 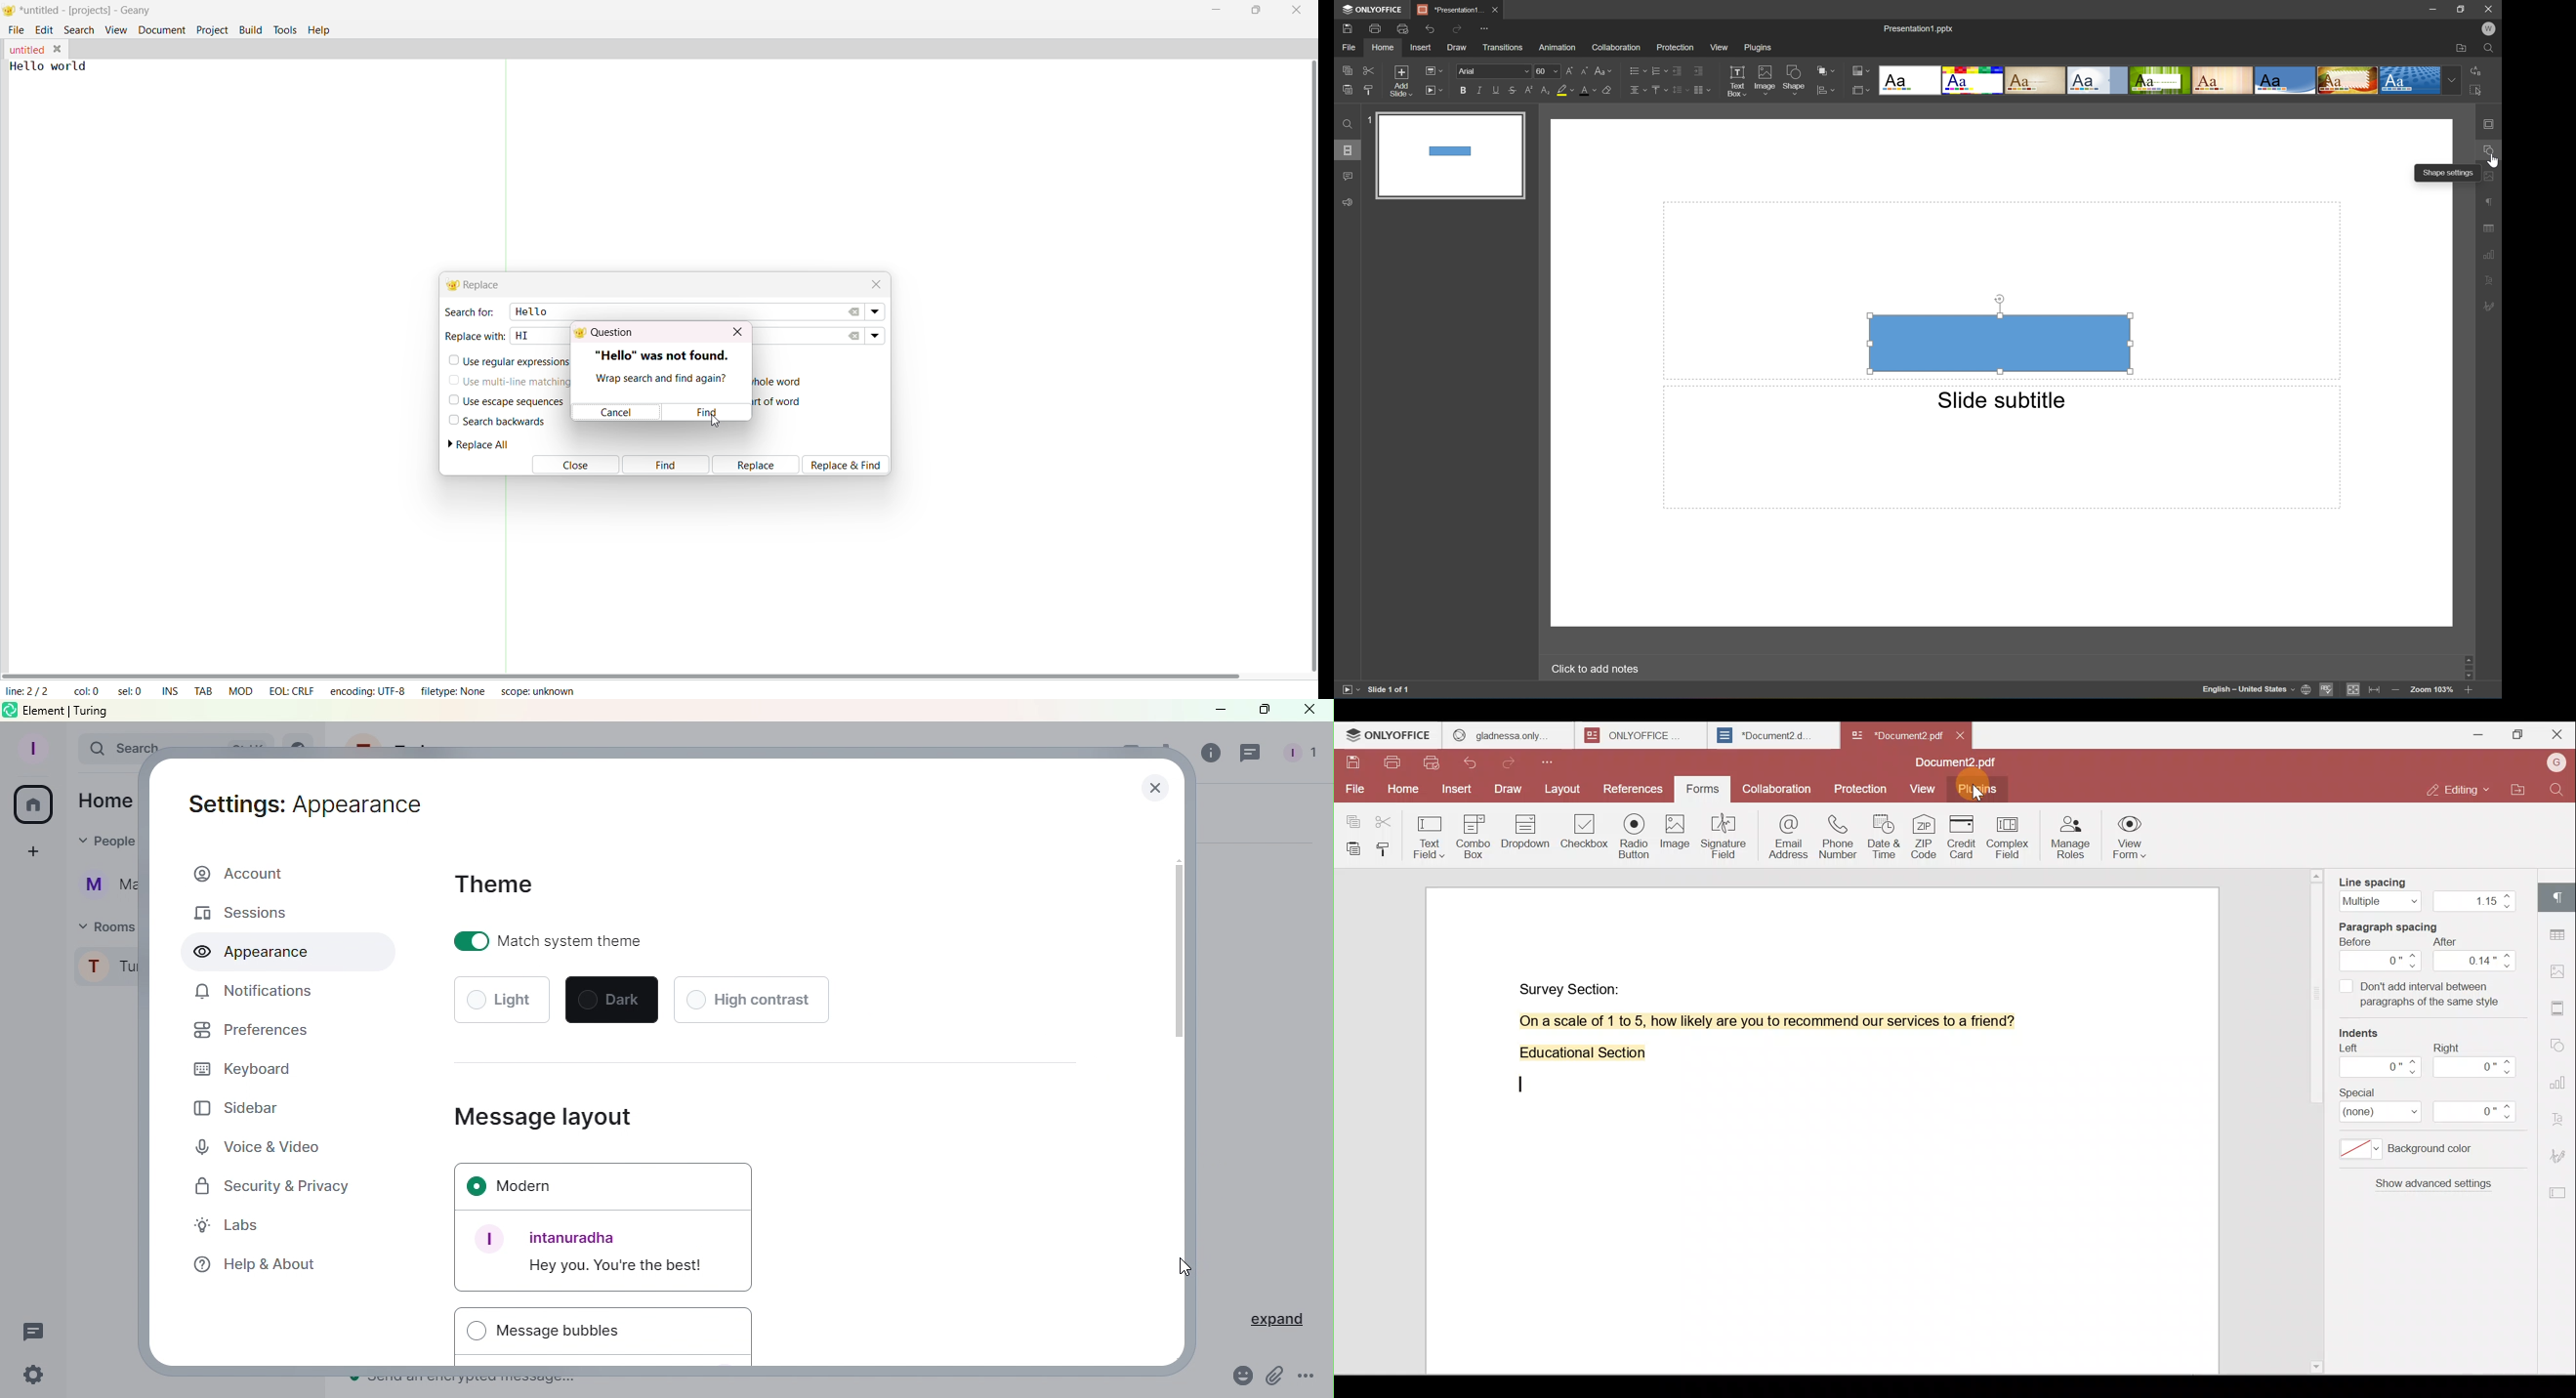 What do you see at coordinates (496, 421) in the screenshot?
I see `search backwards` at bounding box center [496, 421].